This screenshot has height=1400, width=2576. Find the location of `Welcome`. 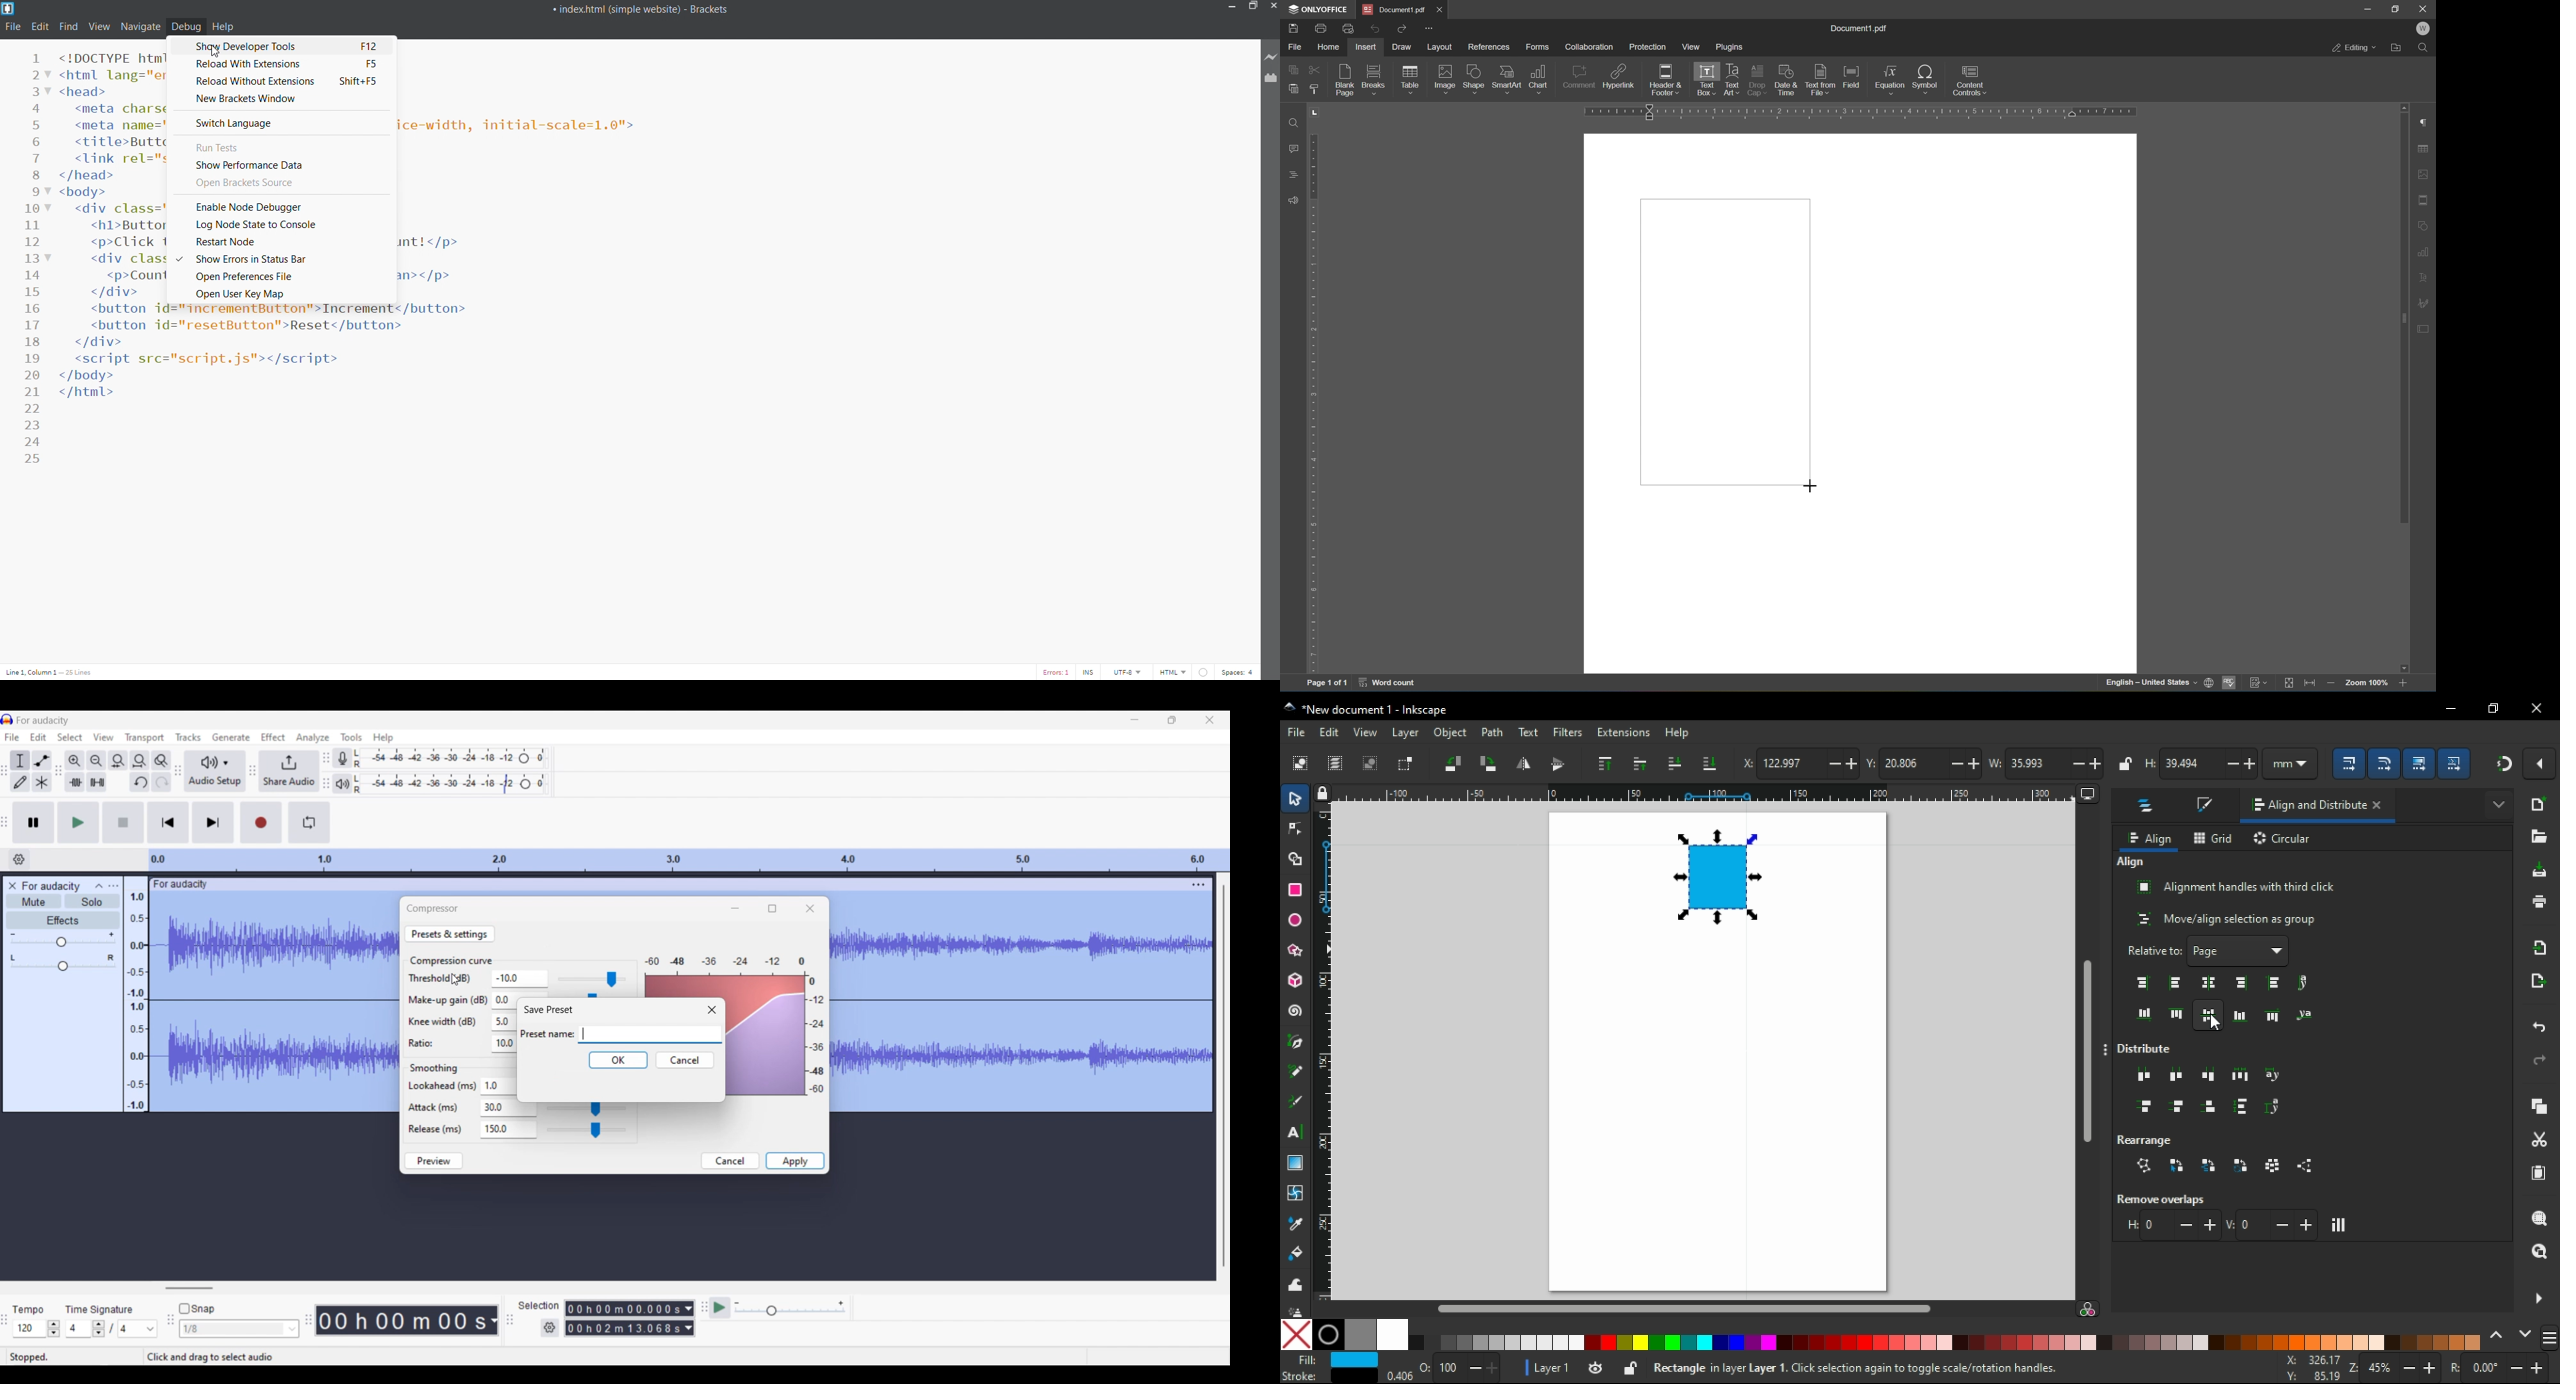

Welcome is located at coordinates (2425, 30).